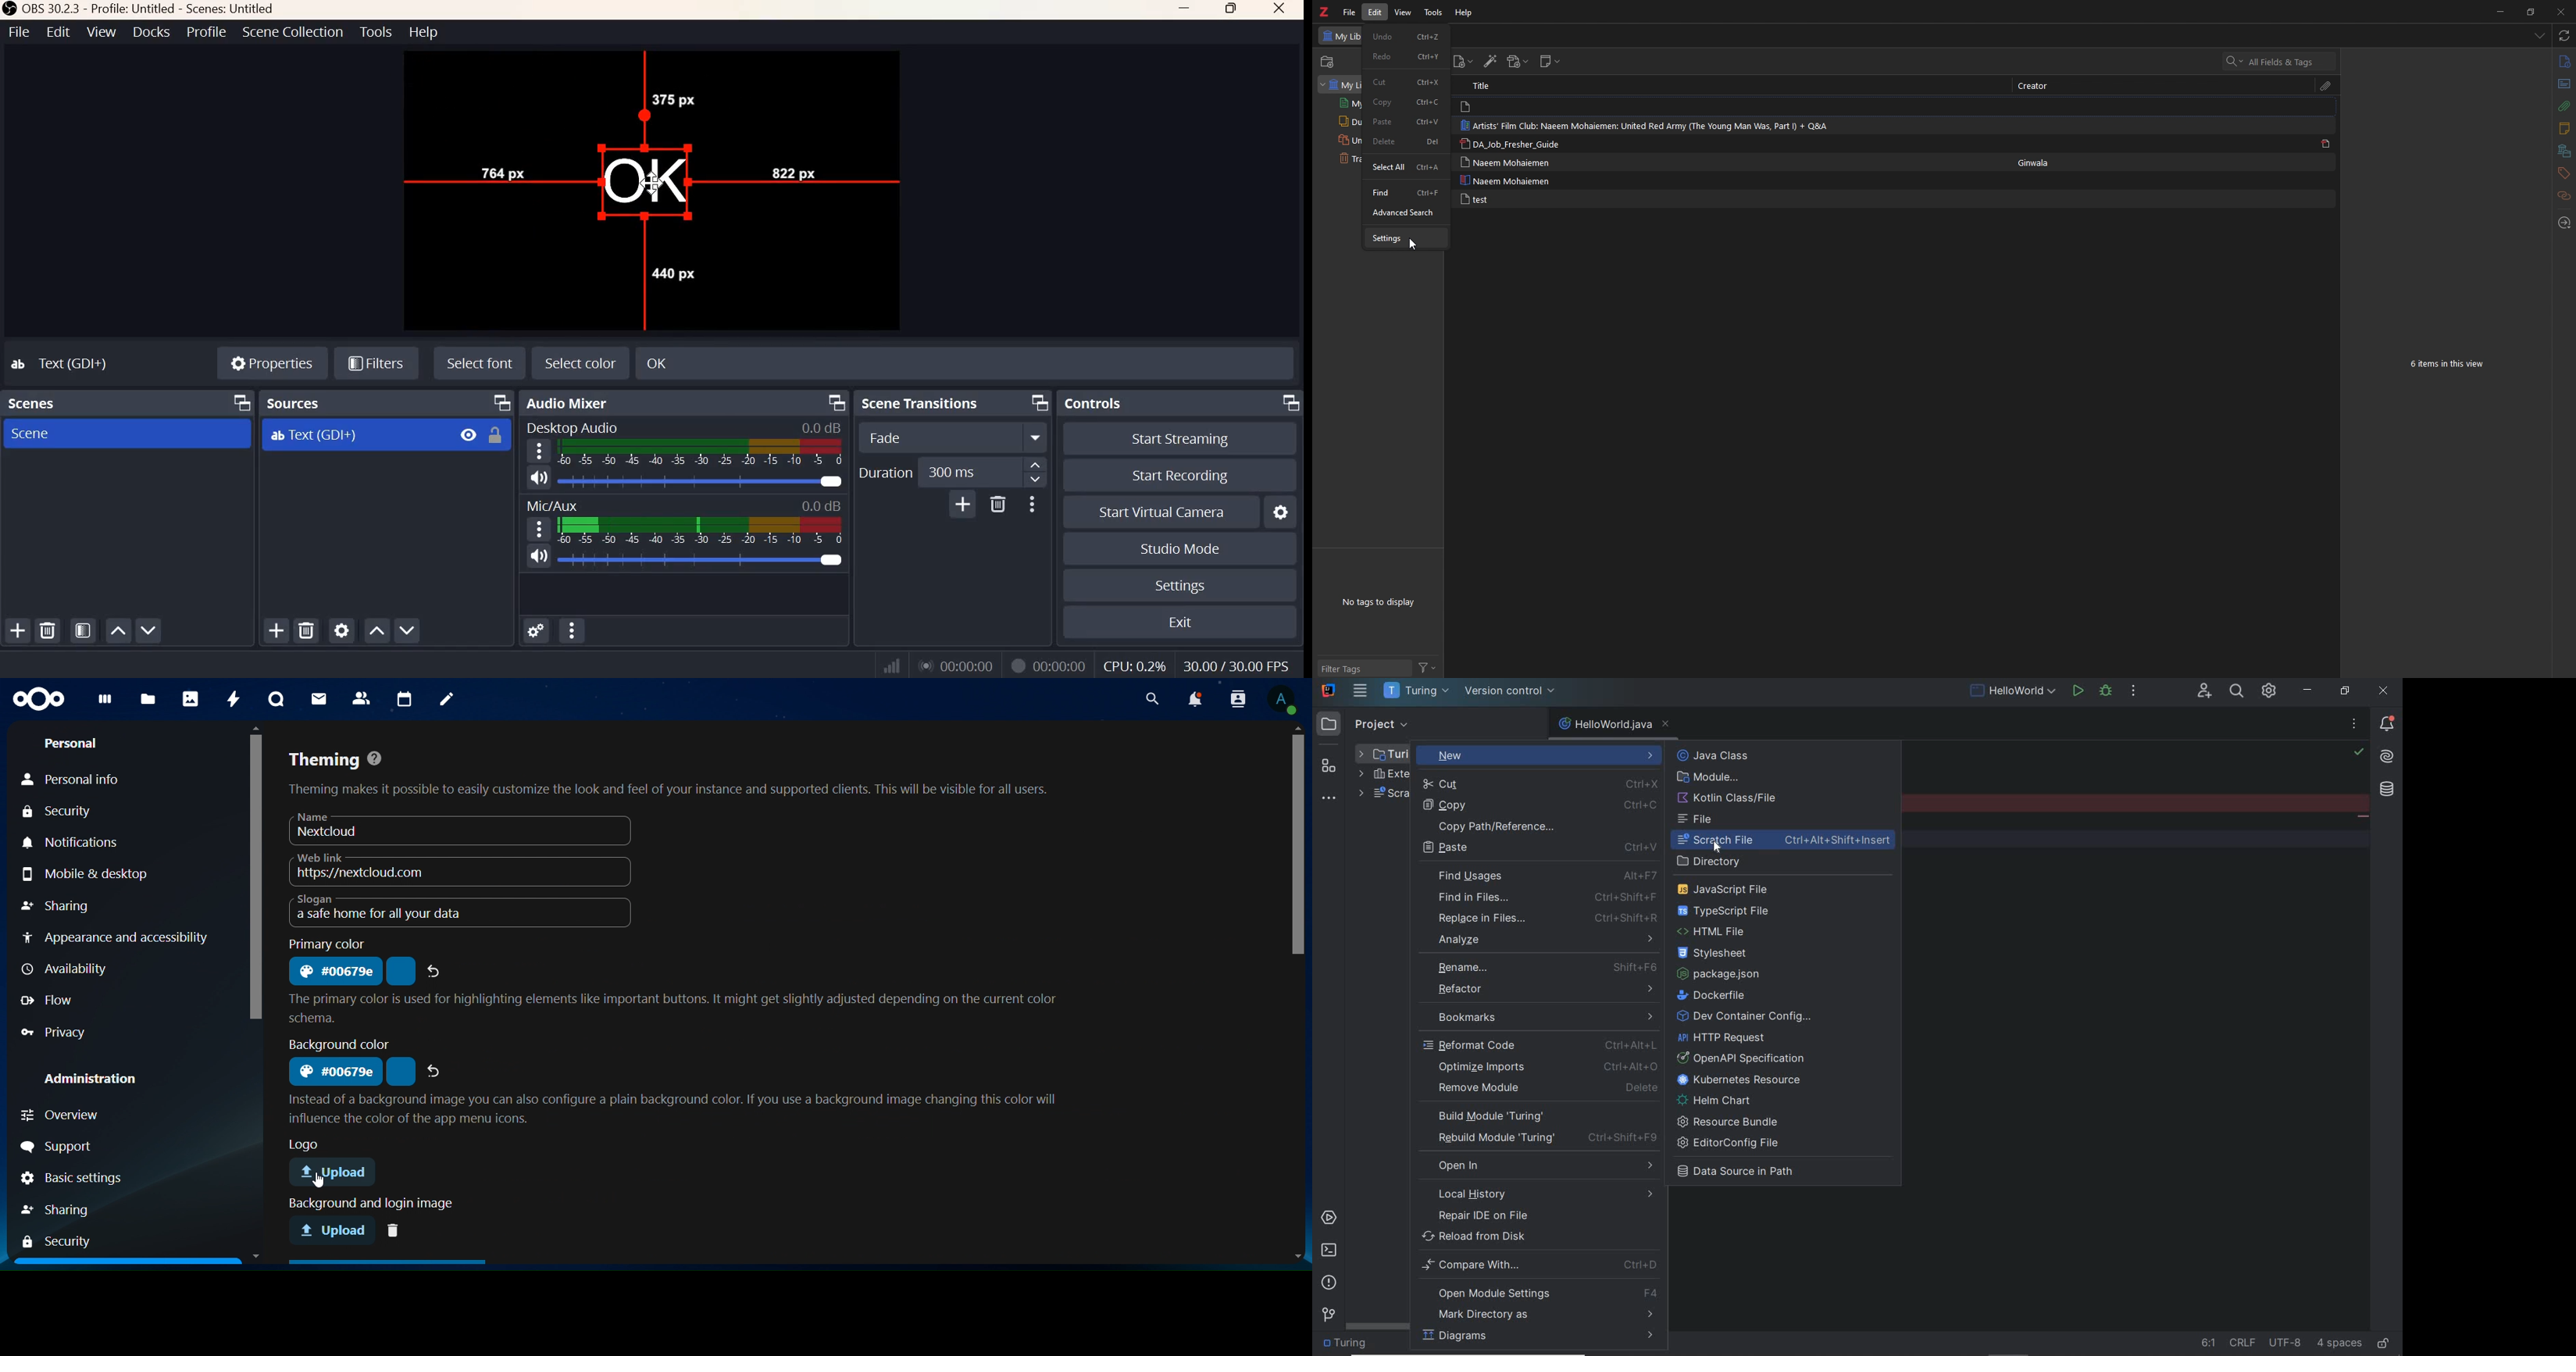  I want to click on overview, so click(73, 1114).